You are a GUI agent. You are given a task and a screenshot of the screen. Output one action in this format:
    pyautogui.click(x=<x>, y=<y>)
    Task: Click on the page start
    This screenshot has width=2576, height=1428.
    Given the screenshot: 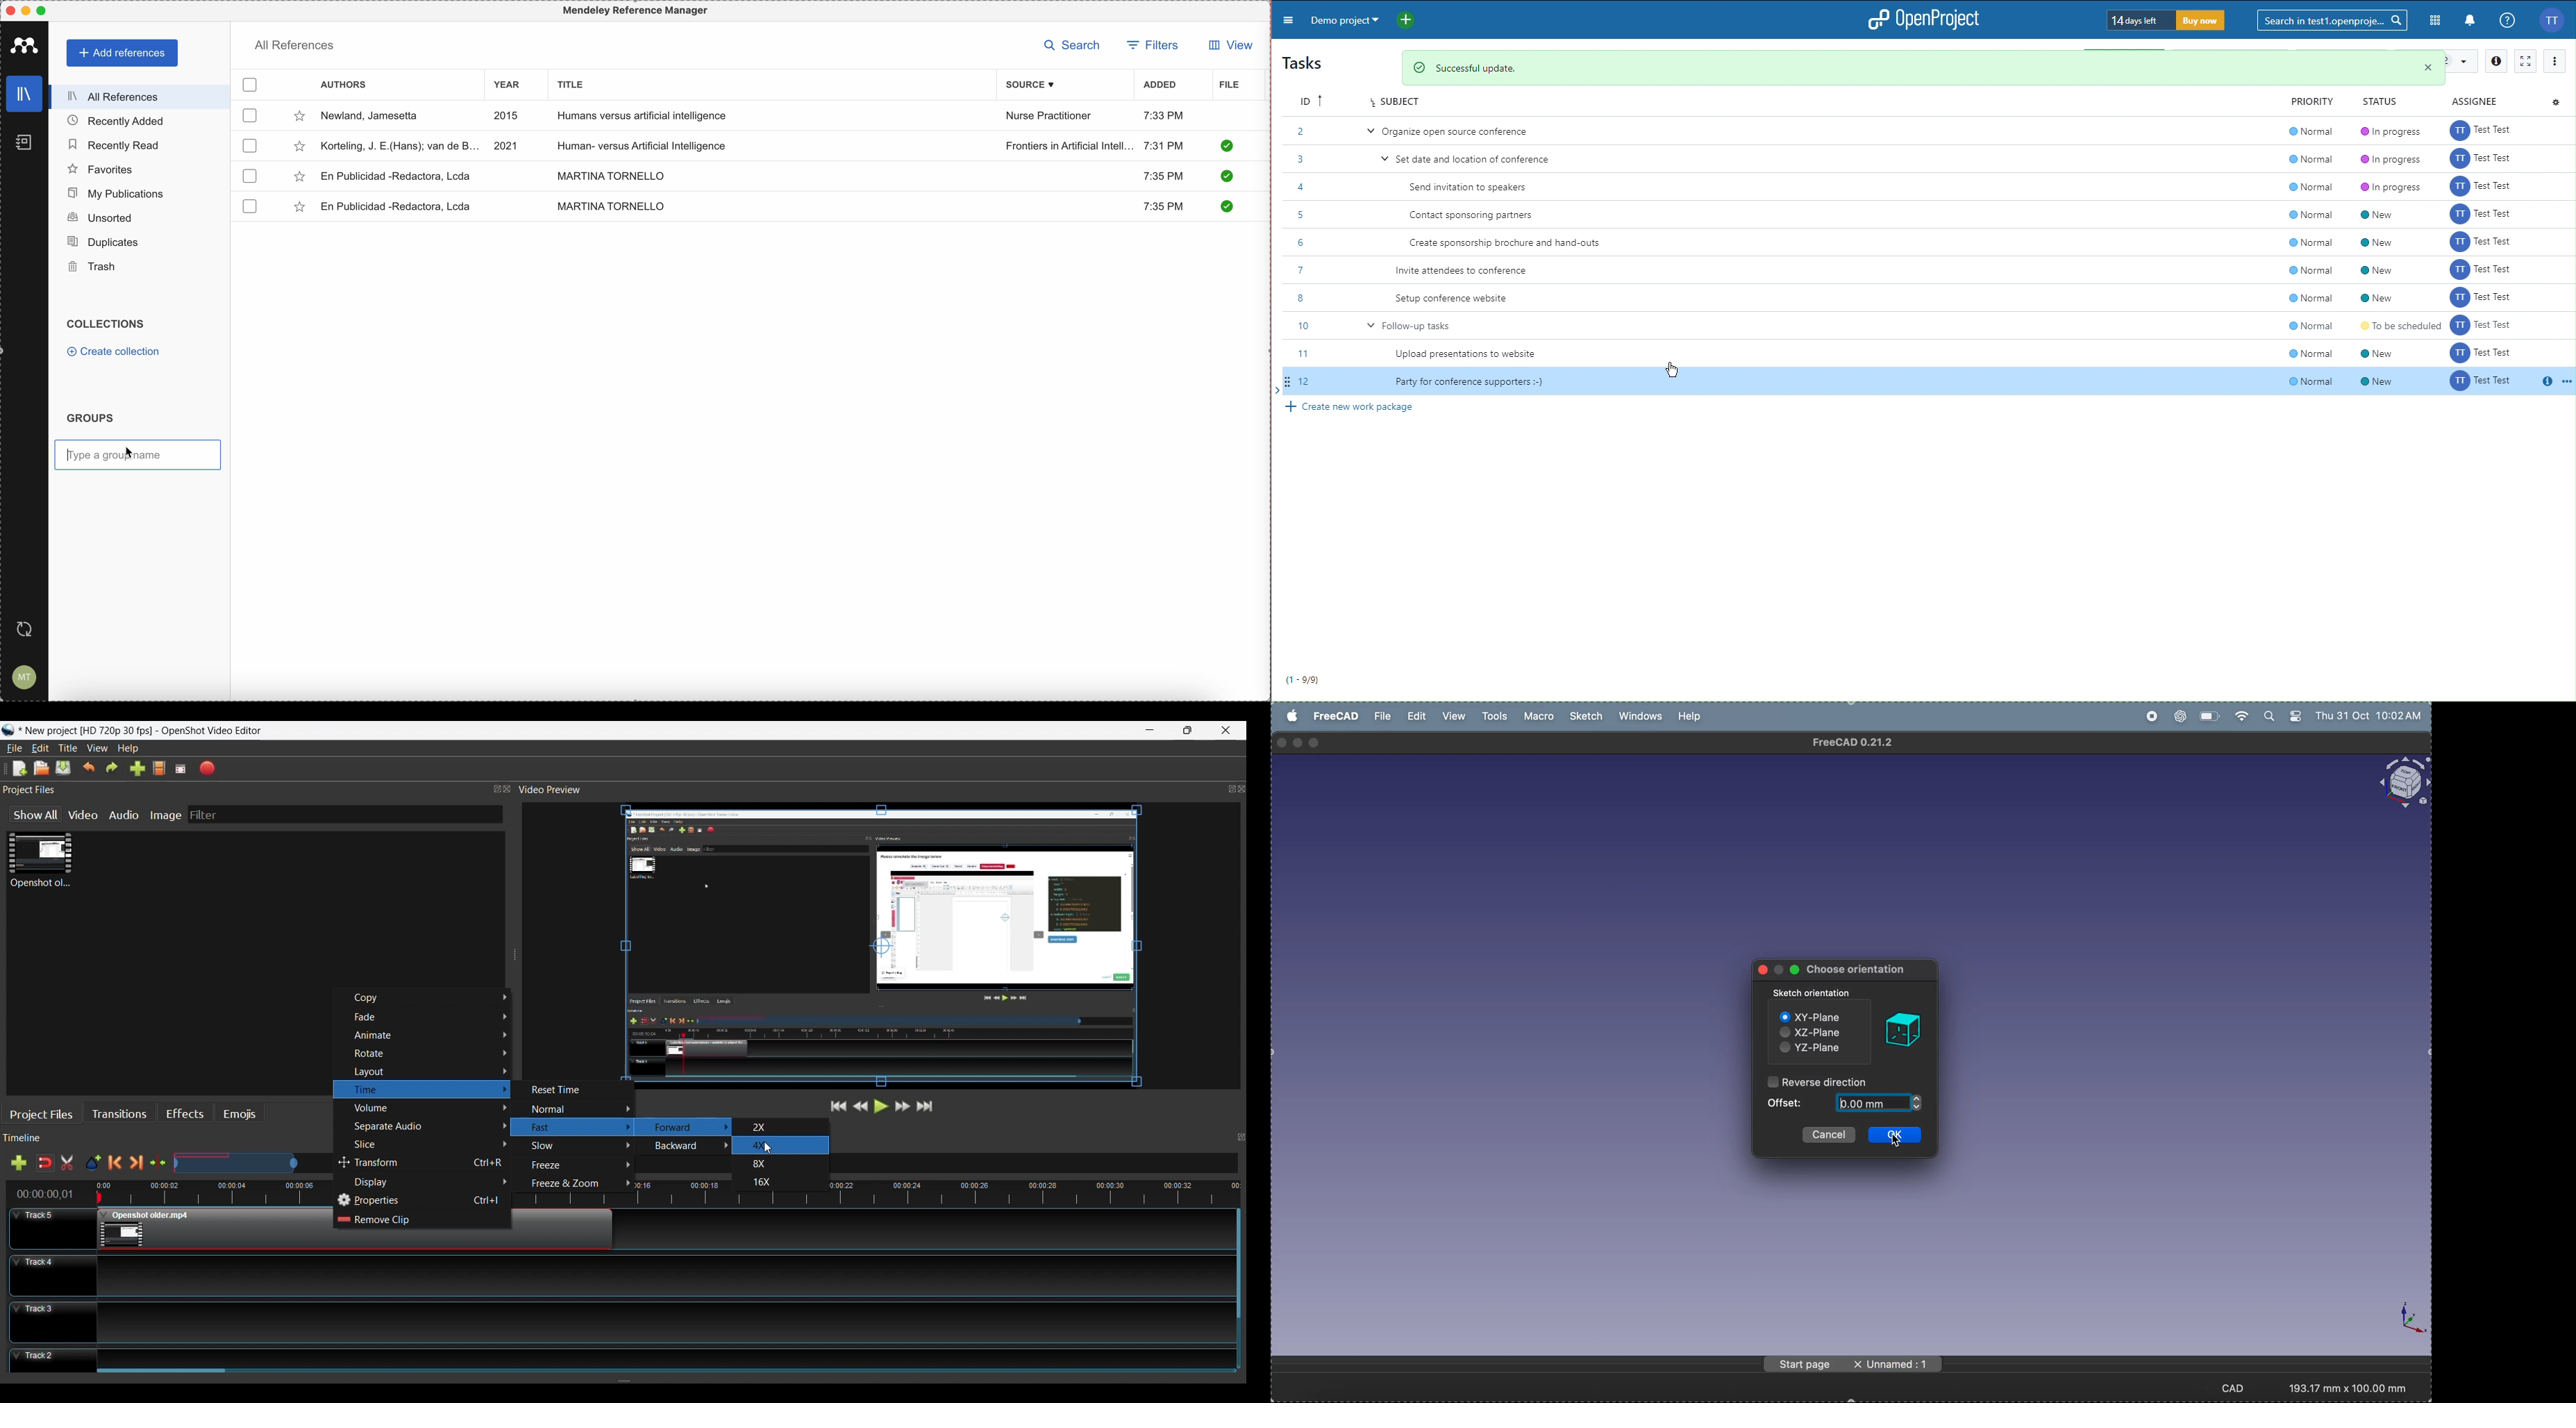 What is the action you would take?
    pyautogui.click(x=1805, y=1365)
    